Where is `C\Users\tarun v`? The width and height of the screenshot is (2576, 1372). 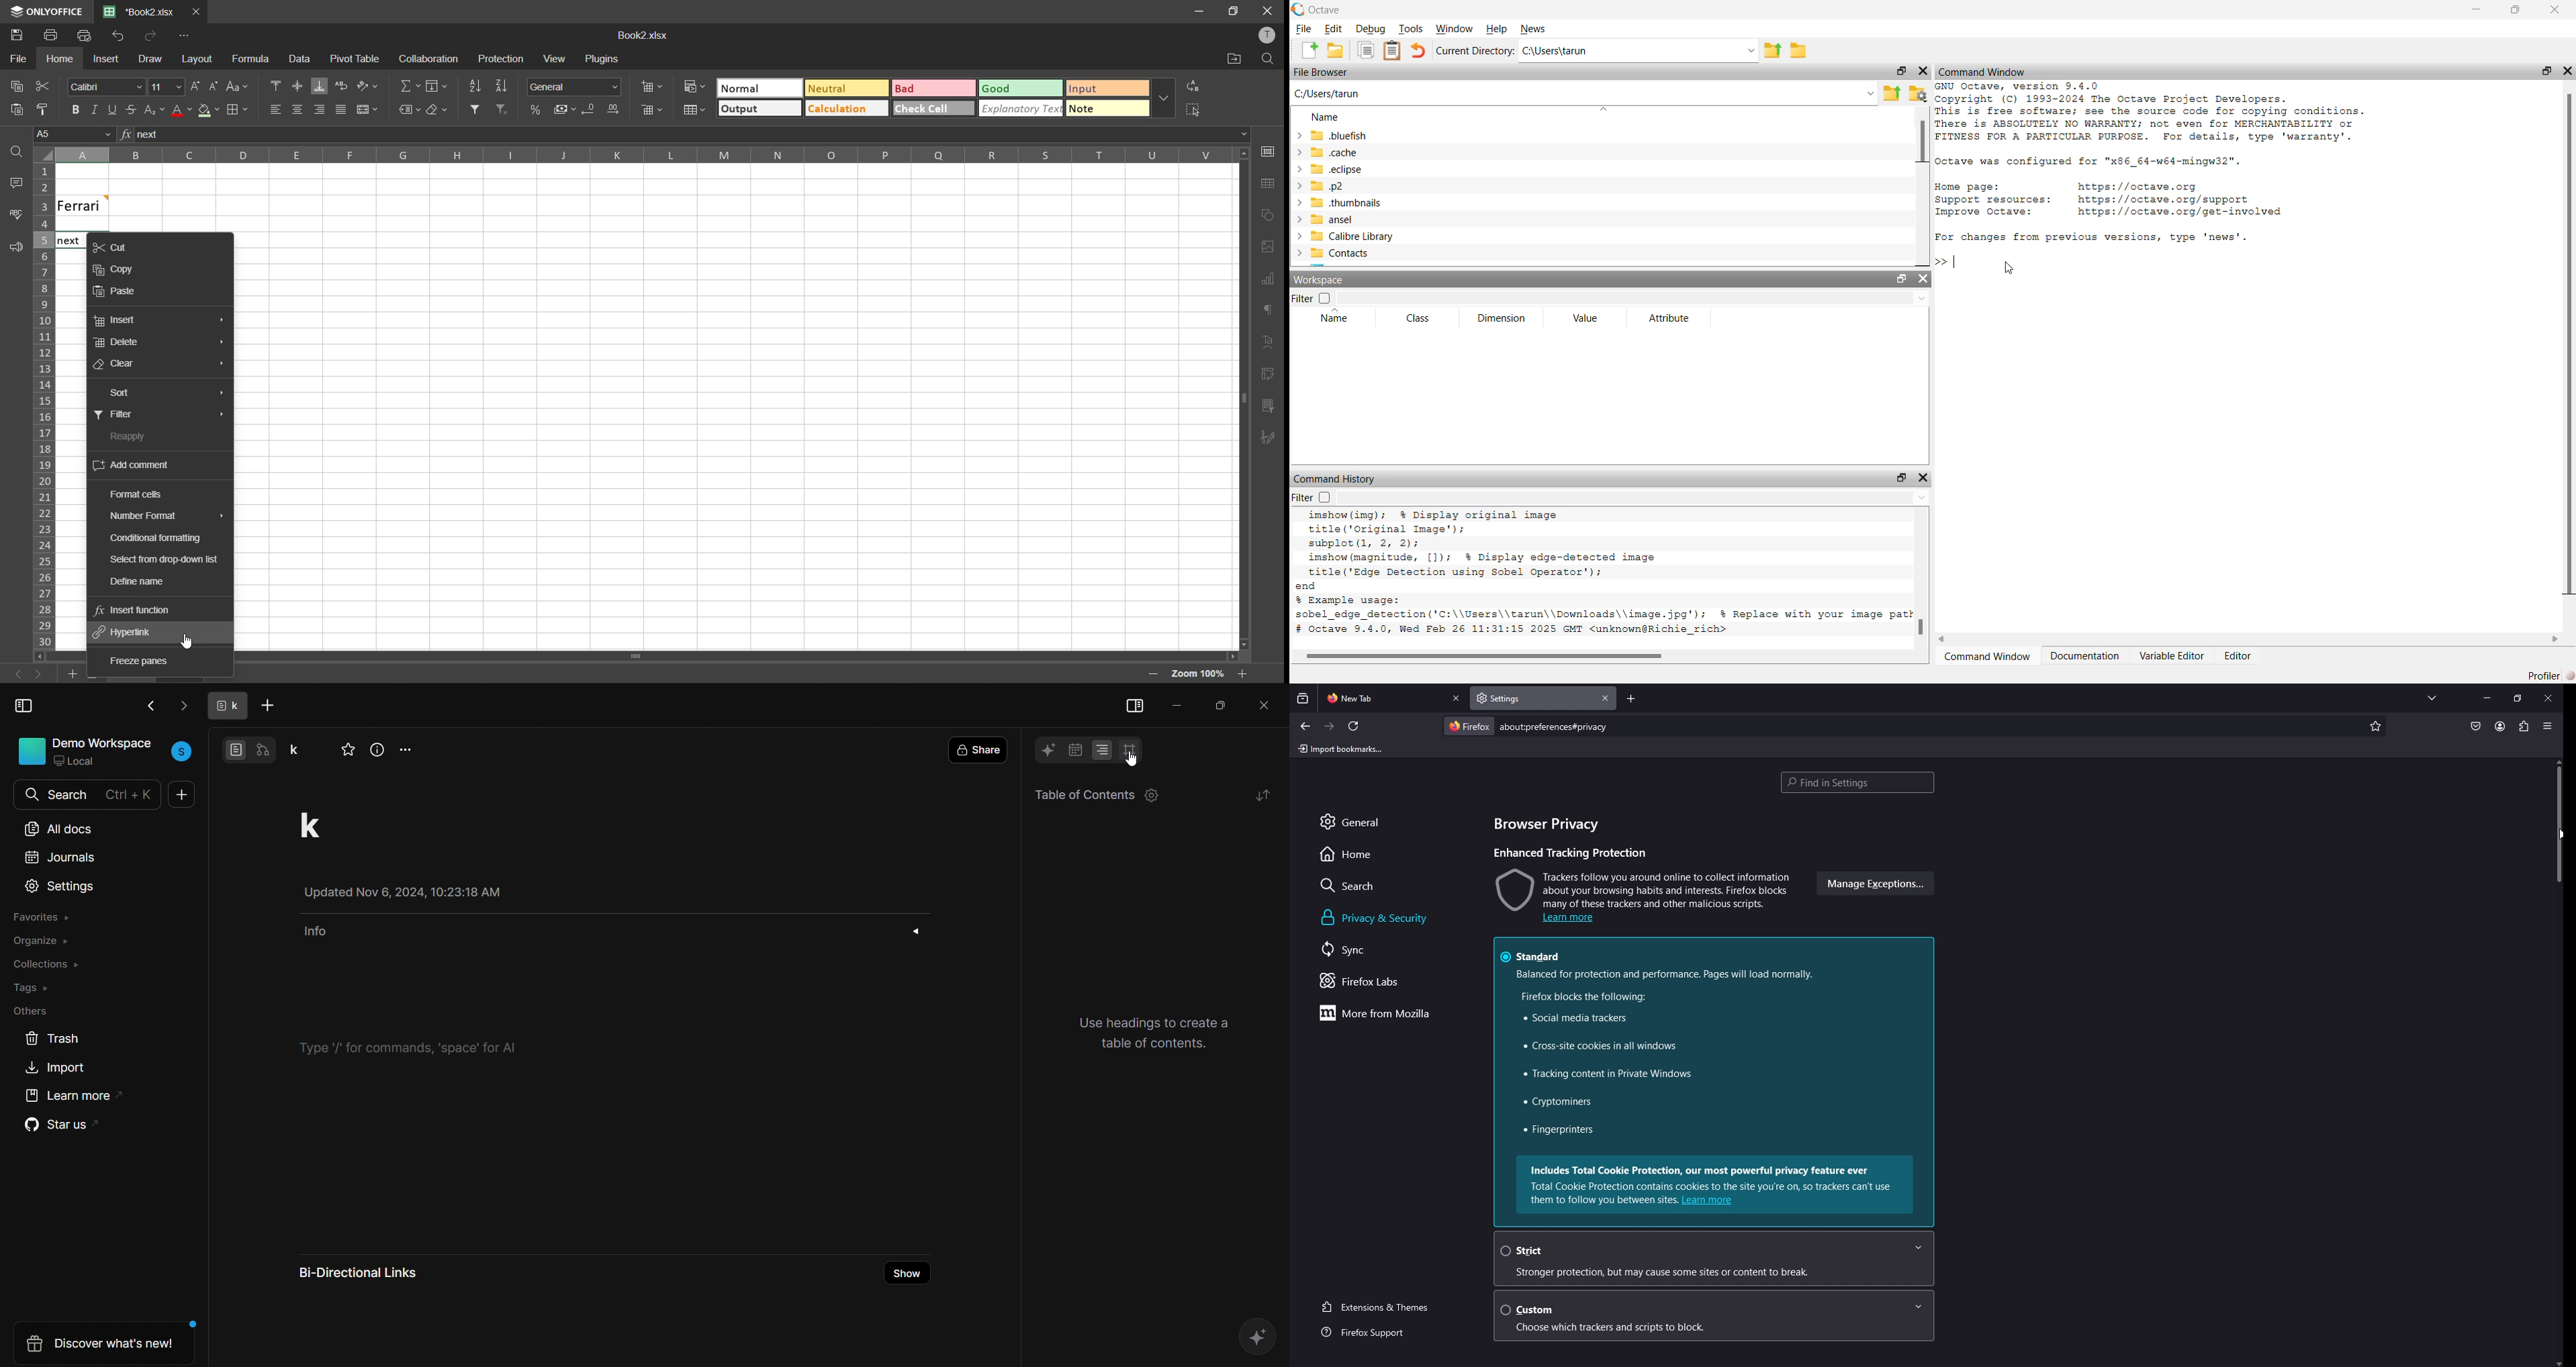
C\Users\tarun v is located at coordinates (1637, 51).